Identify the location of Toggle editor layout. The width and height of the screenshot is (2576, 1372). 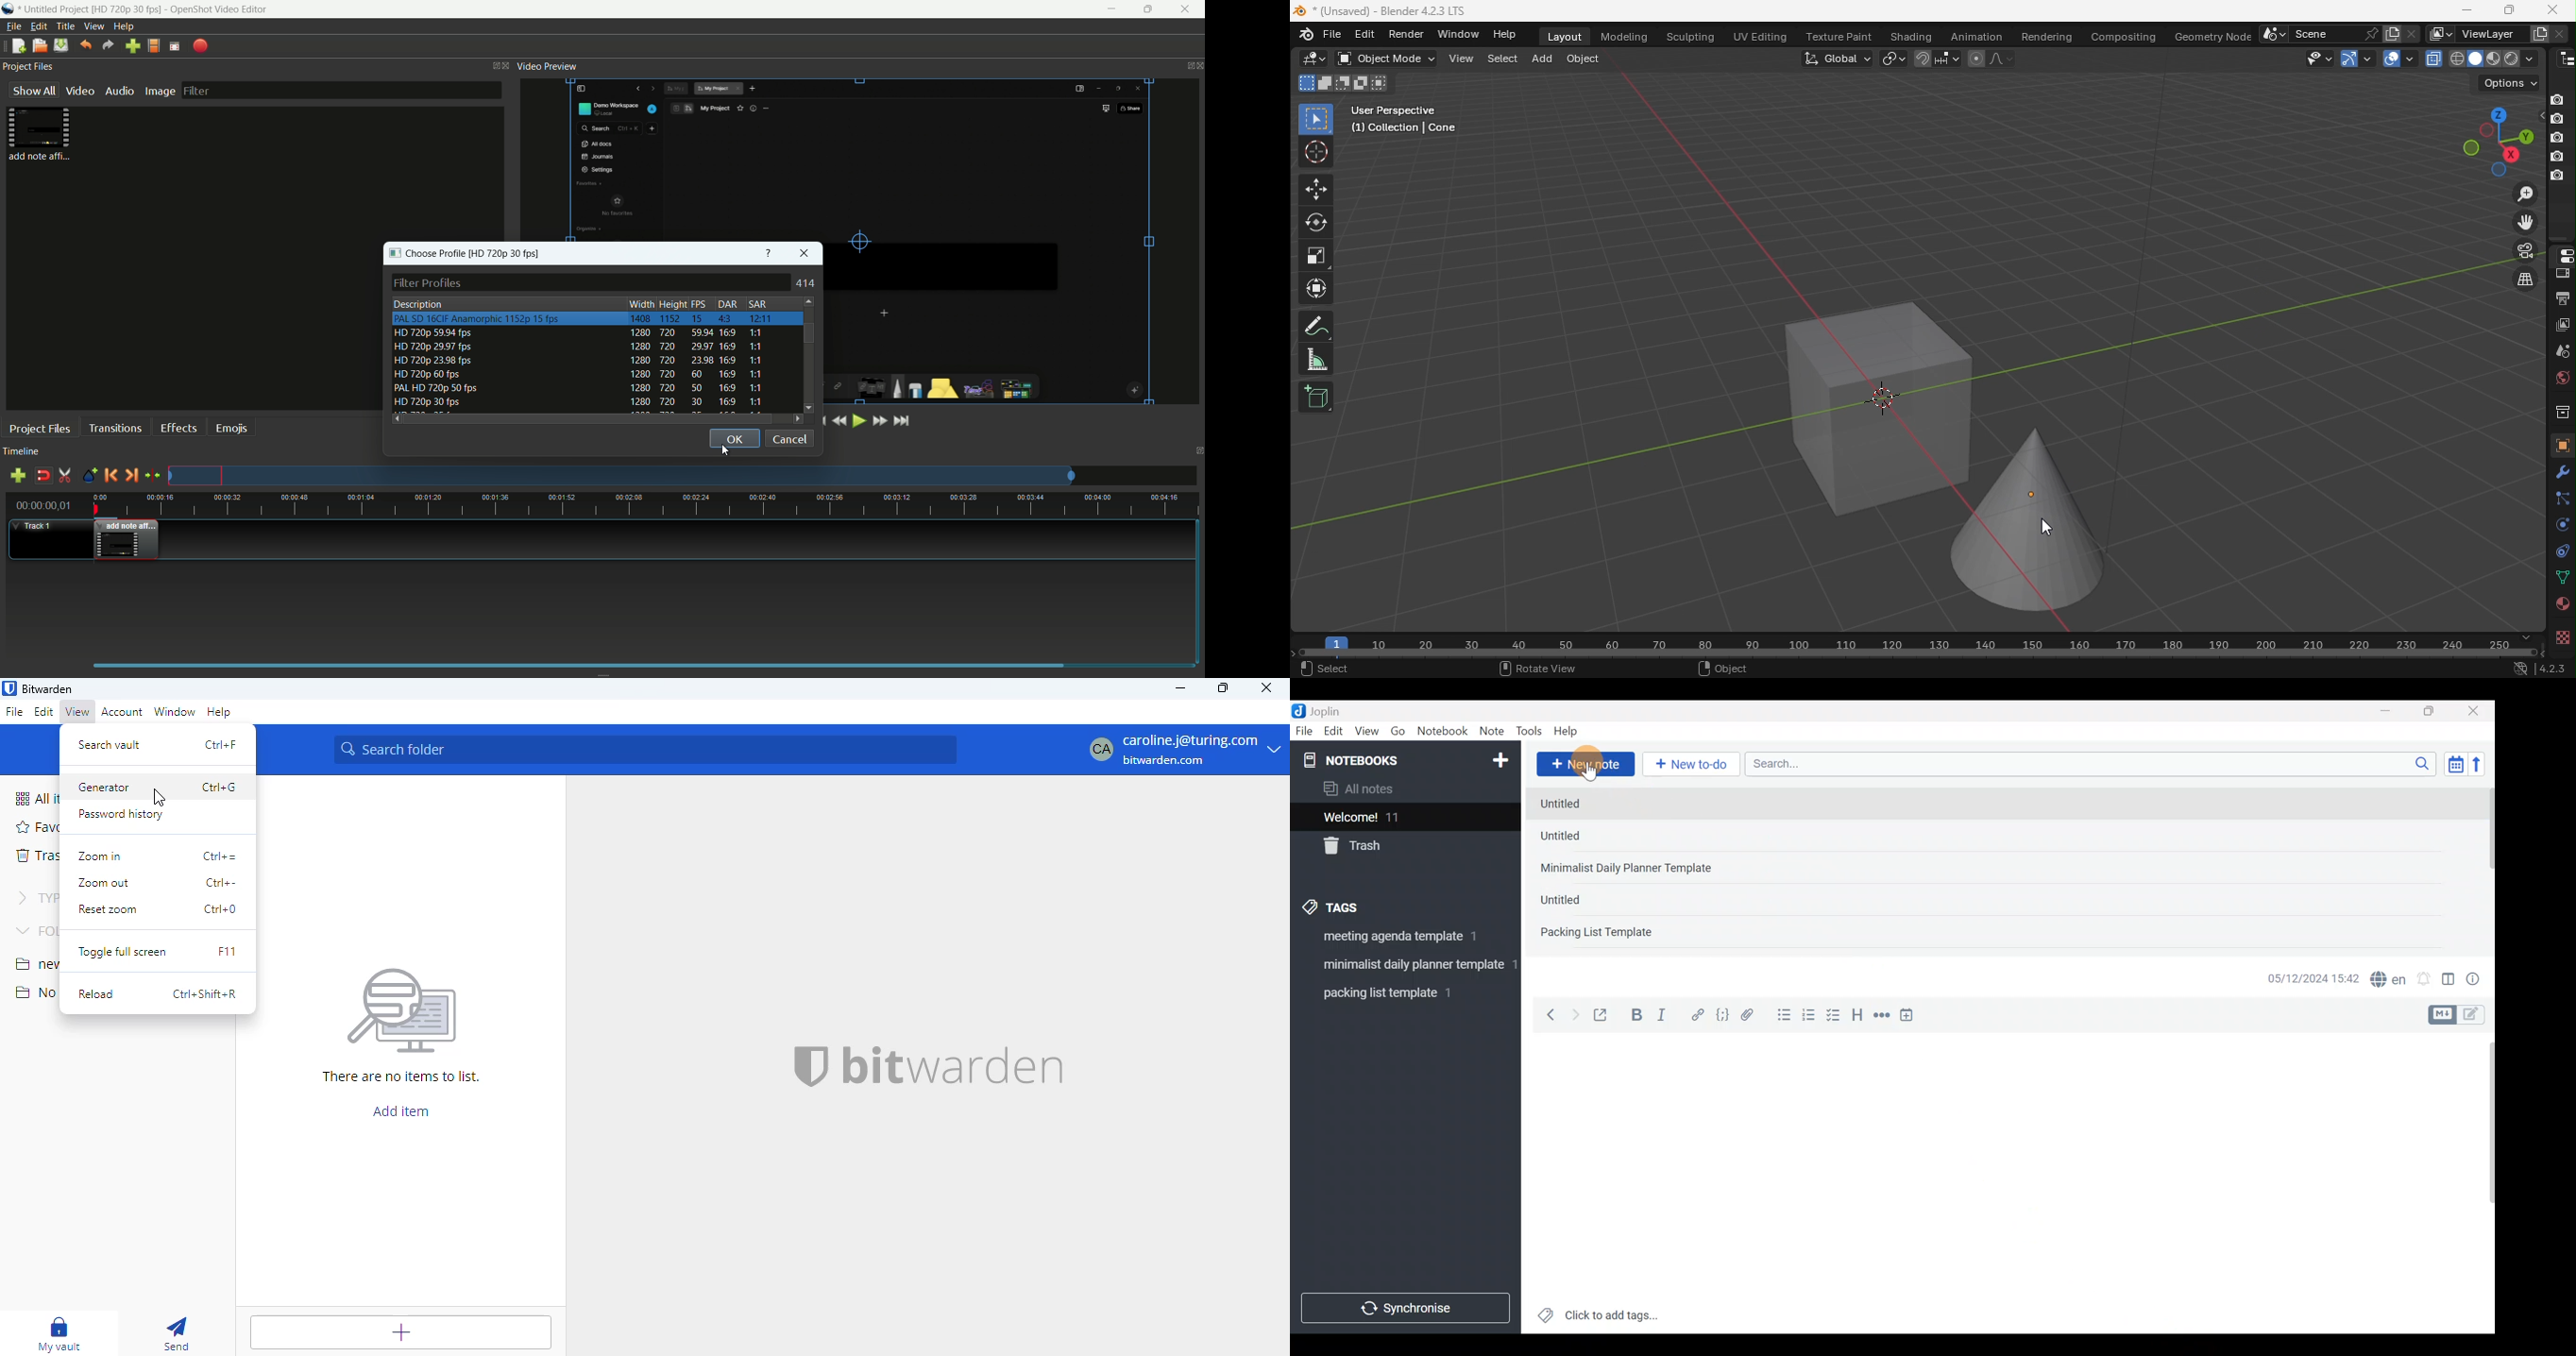
(2449, 981).